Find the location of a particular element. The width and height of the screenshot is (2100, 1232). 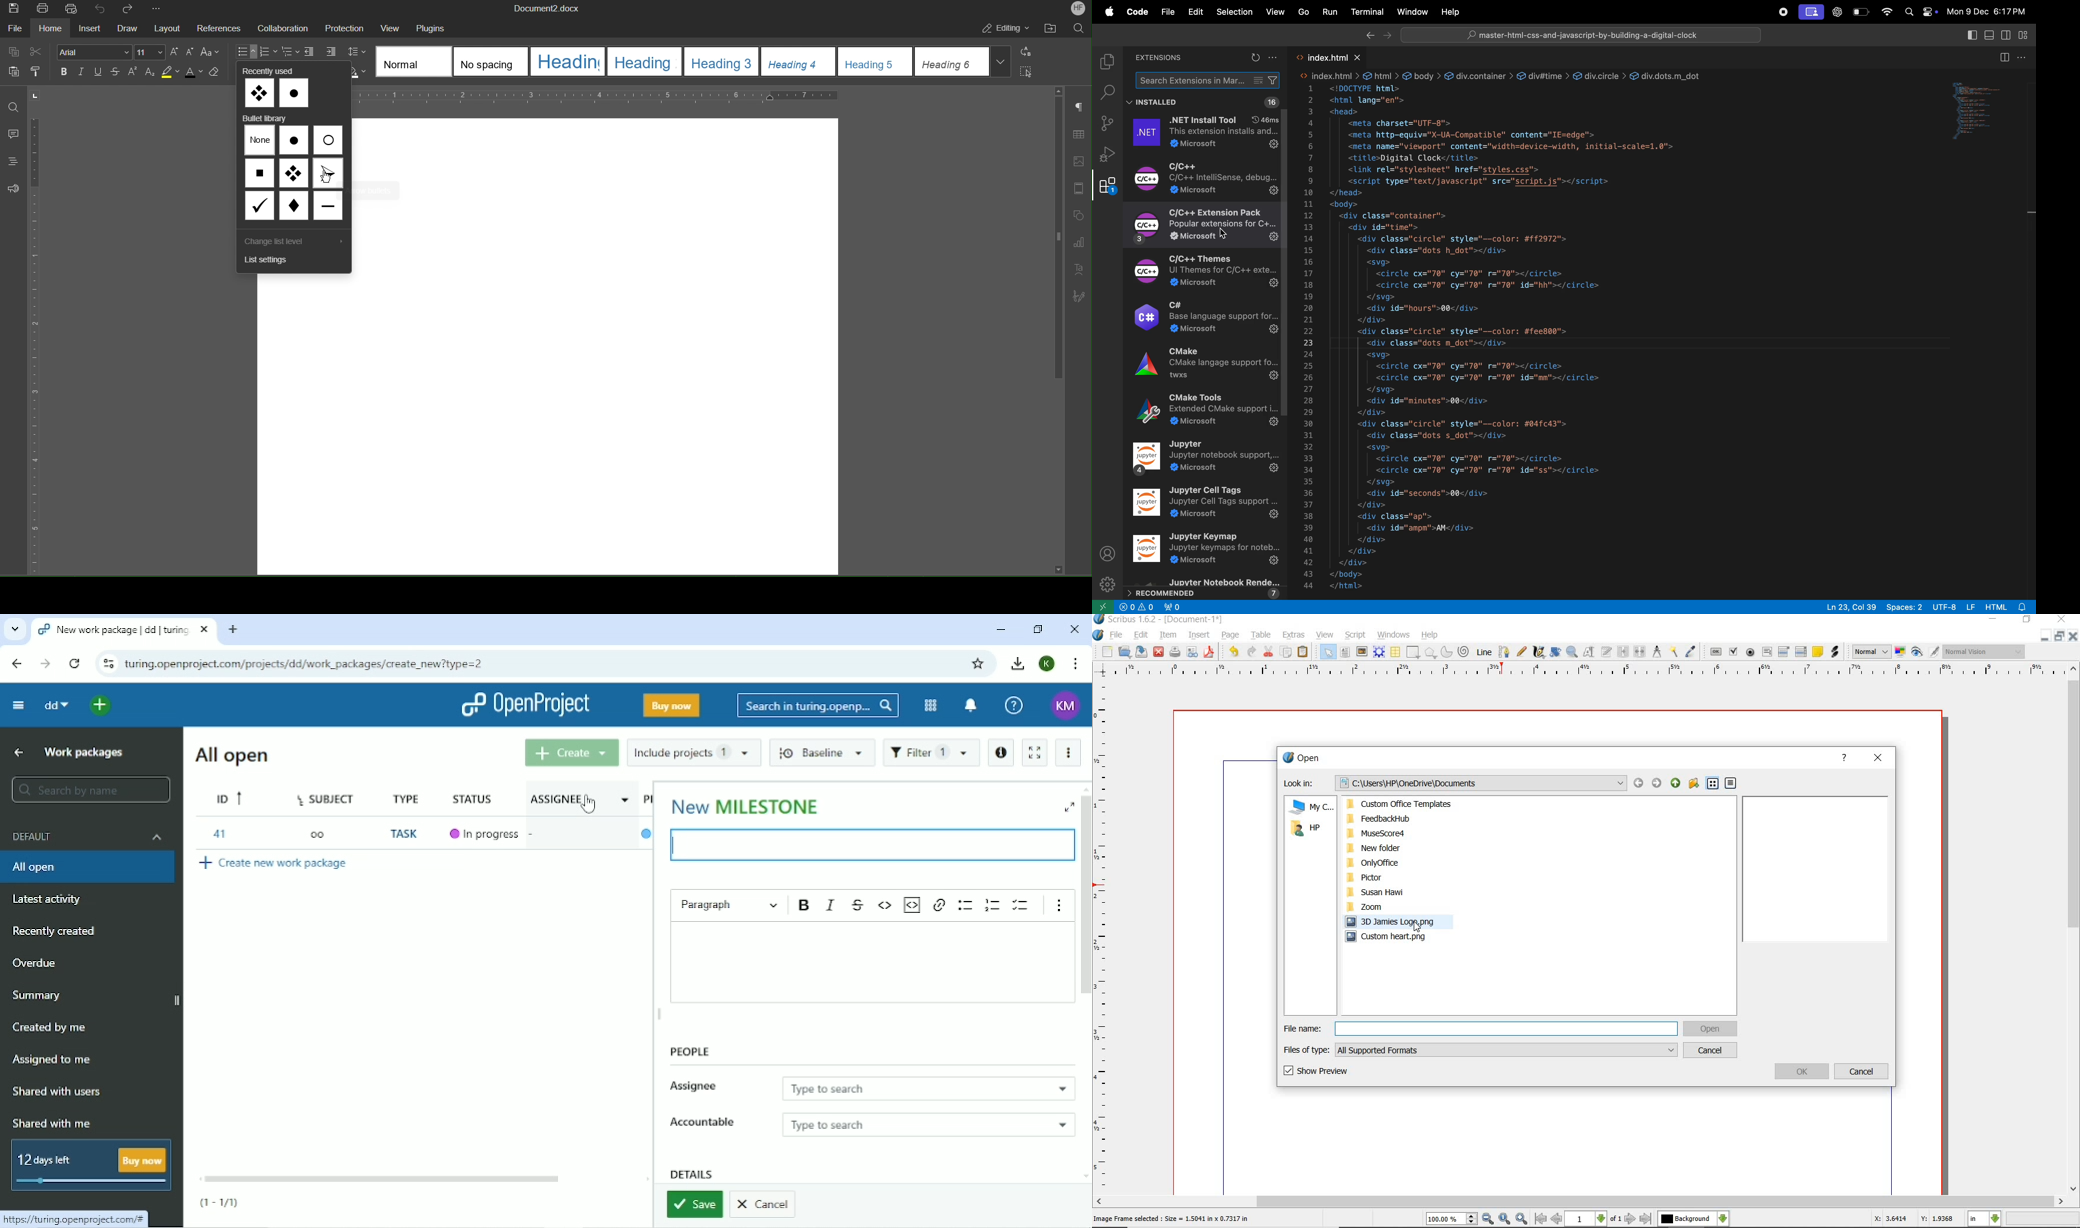

preflight verifier is located at coordinates (1192, 653).